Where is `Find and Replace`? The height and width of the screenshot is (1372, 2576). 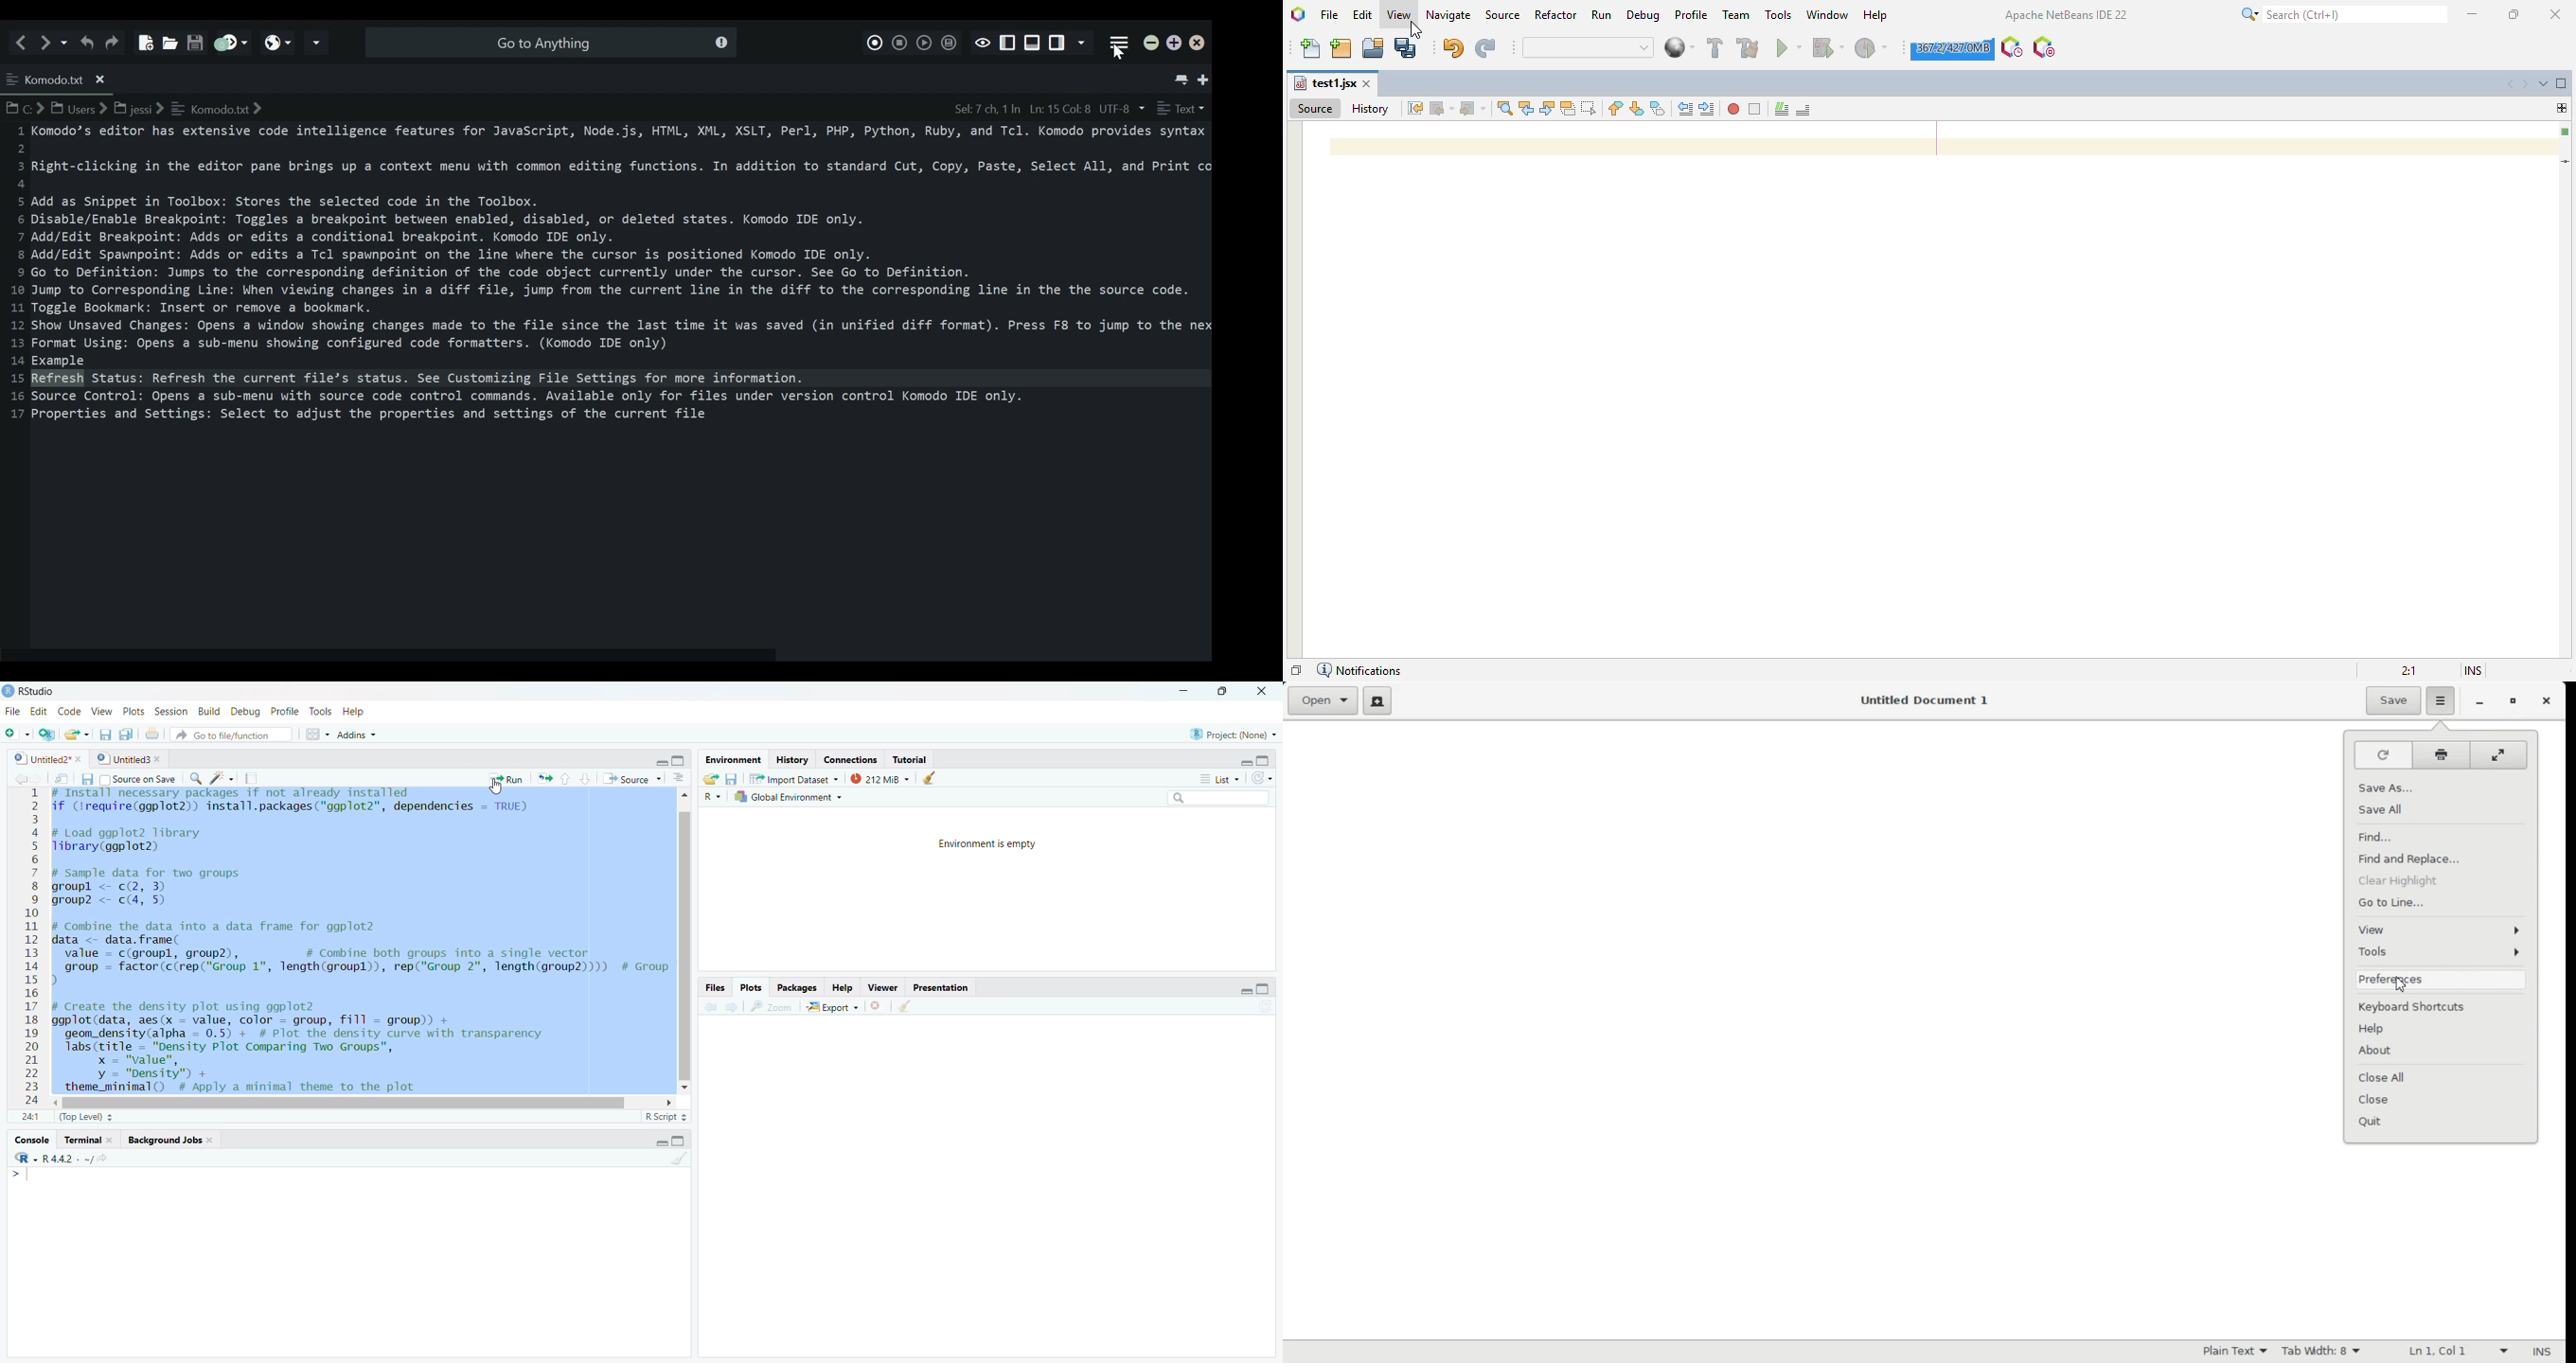 Find and Replace is located at coordinates (2442, 857).